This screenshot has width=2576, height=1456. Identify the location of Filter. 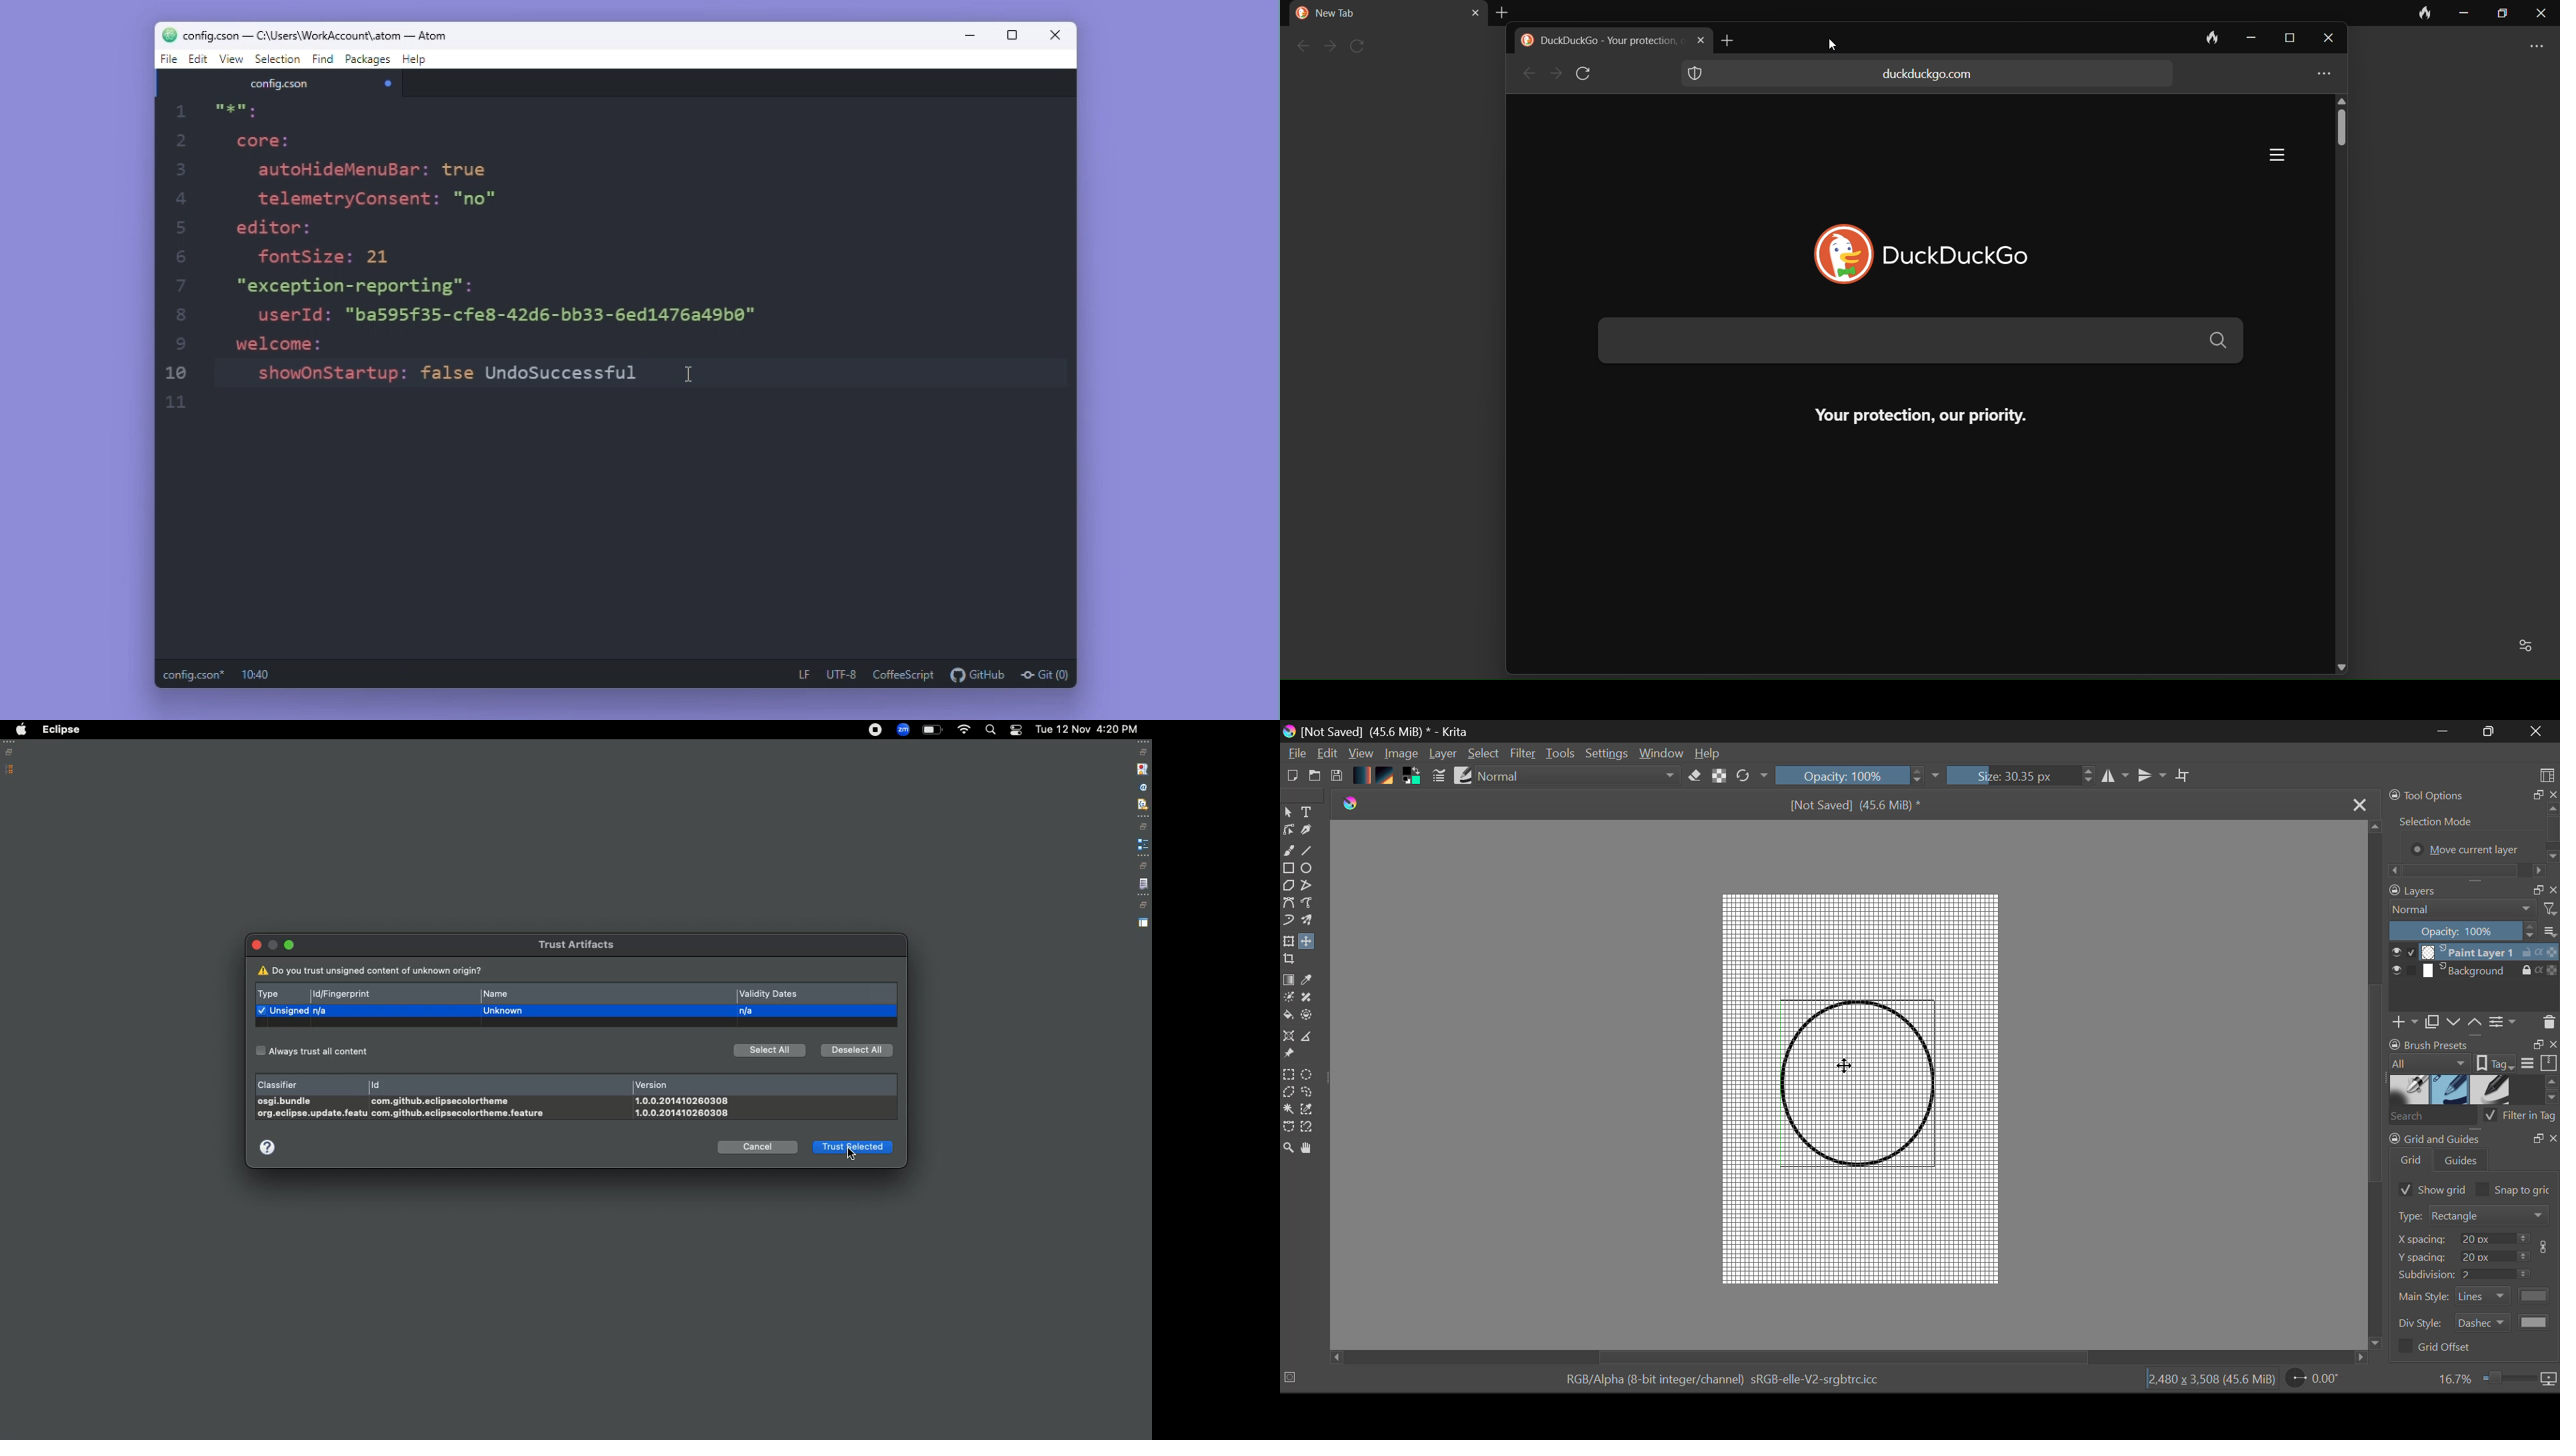
(1521, 754).